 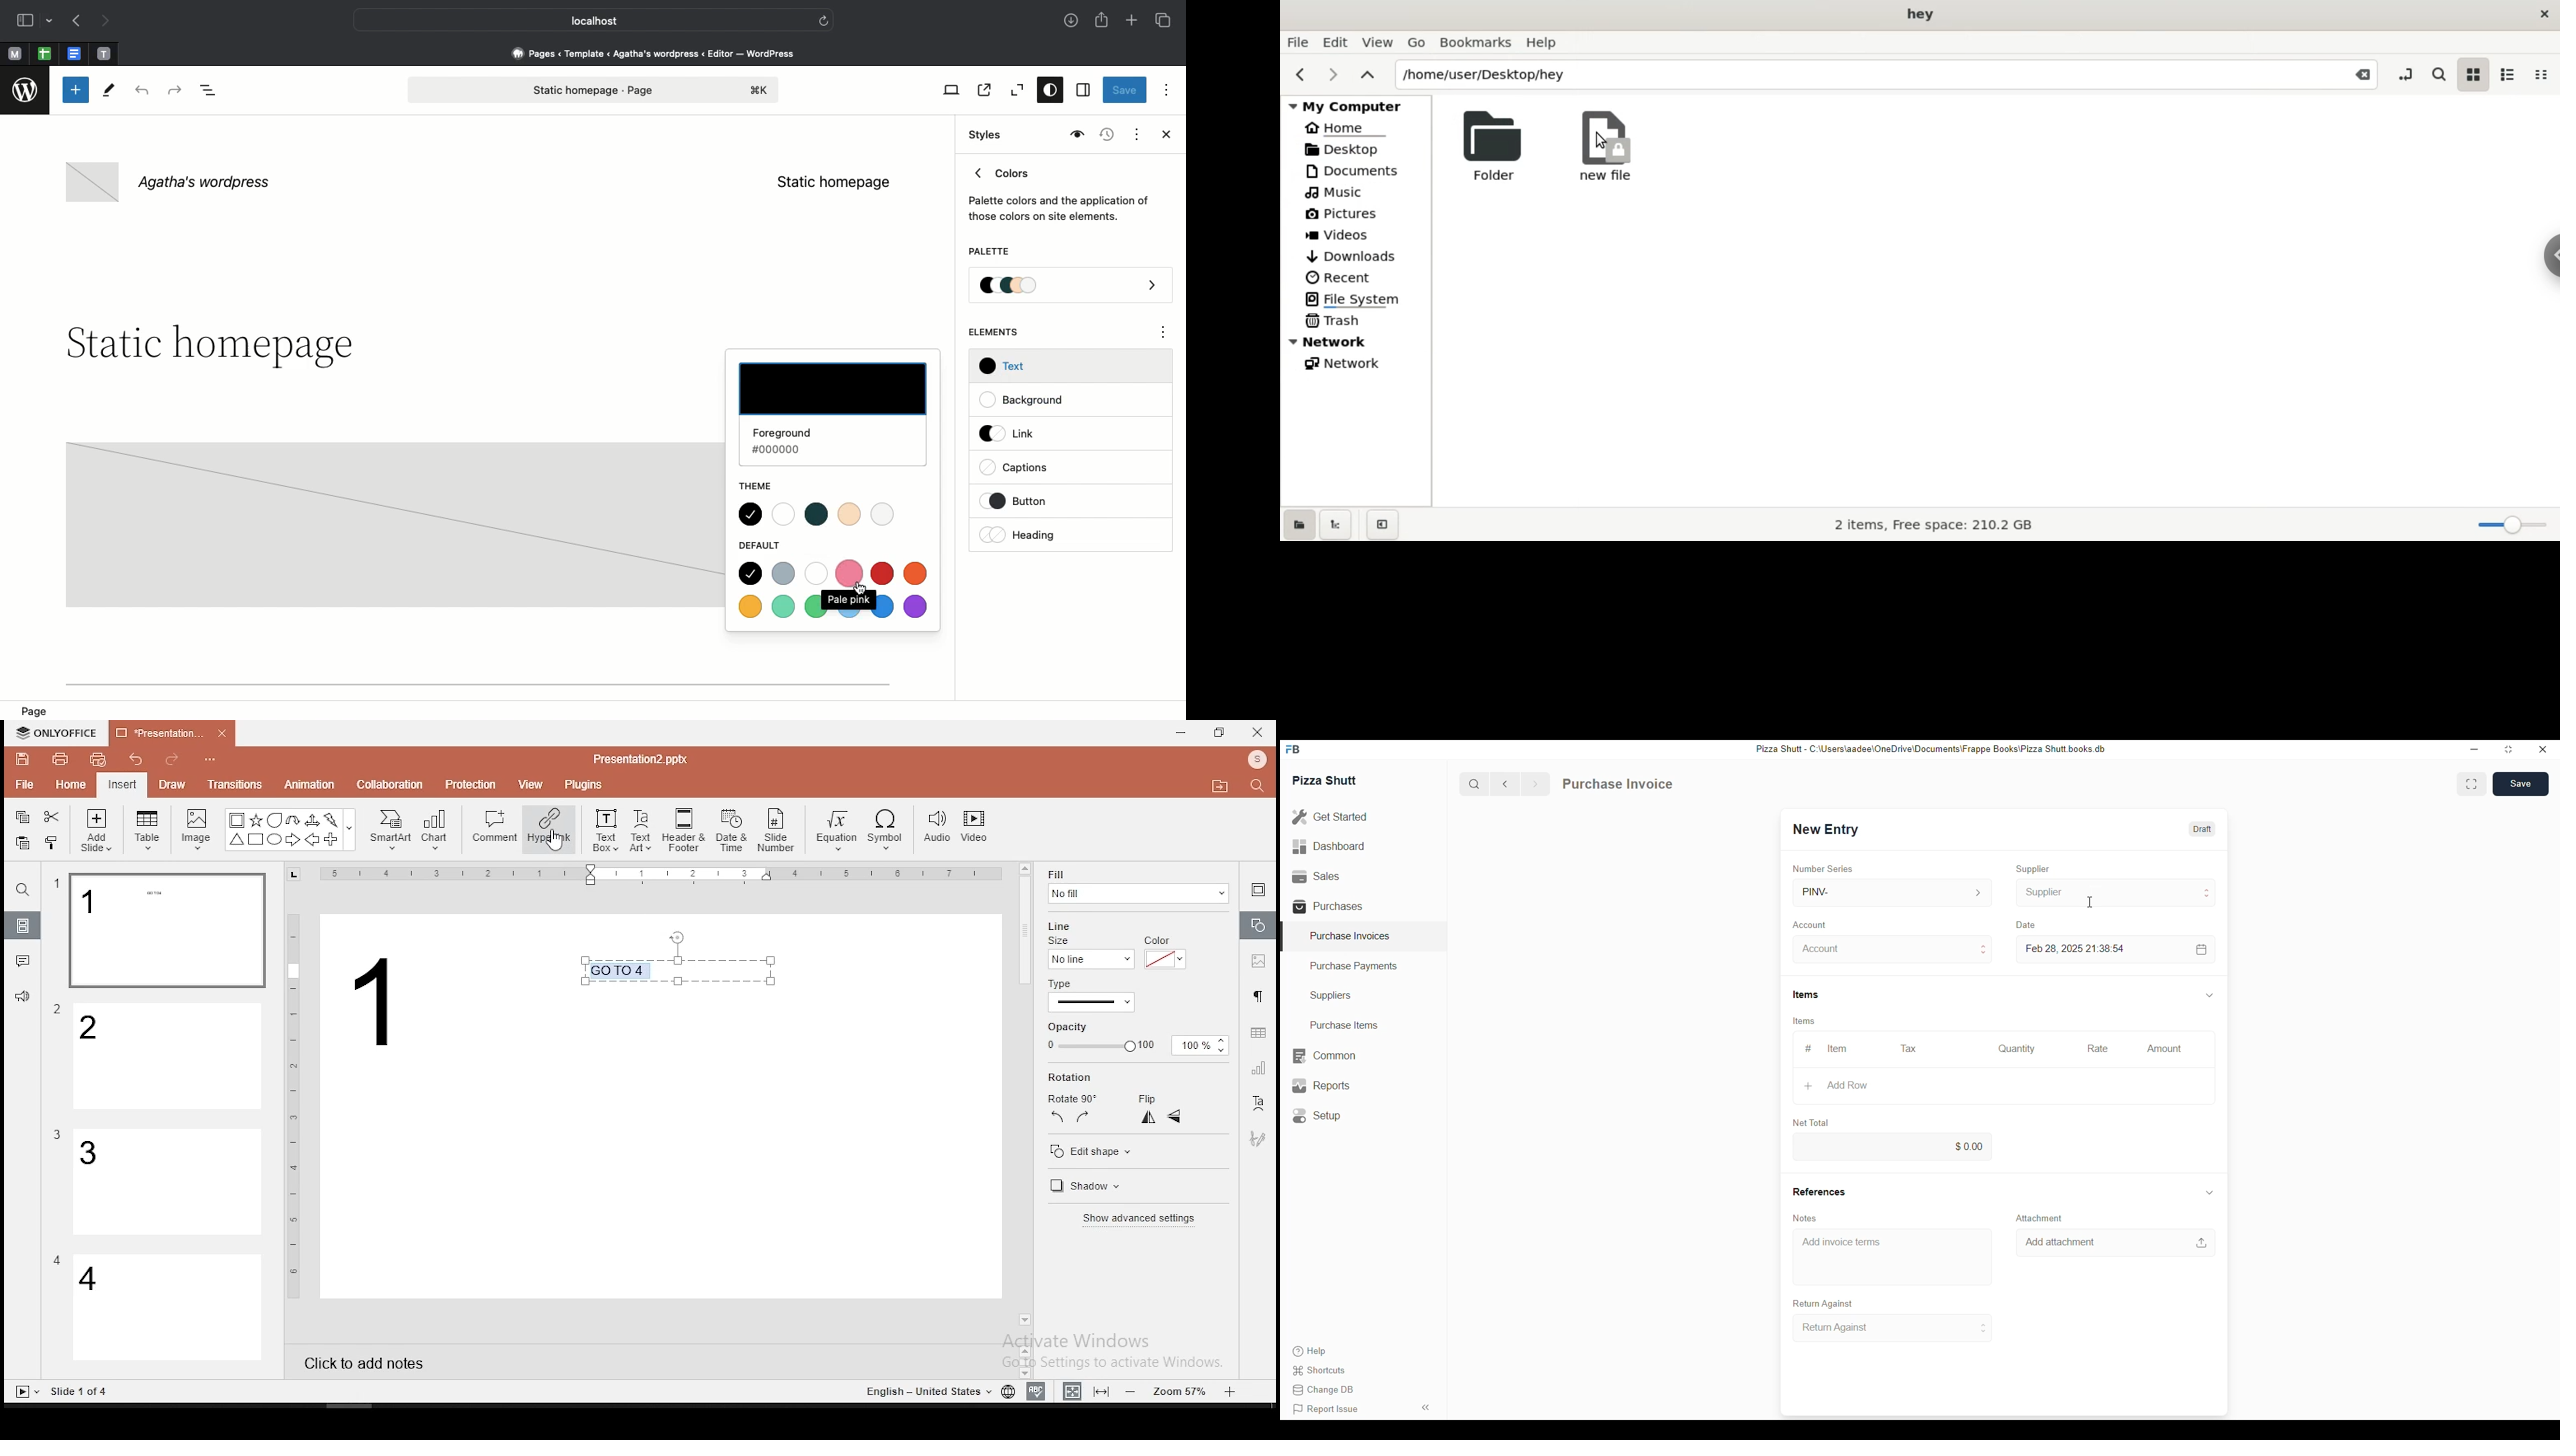 I want to click on rotation, so click(x=1103, y=1078).